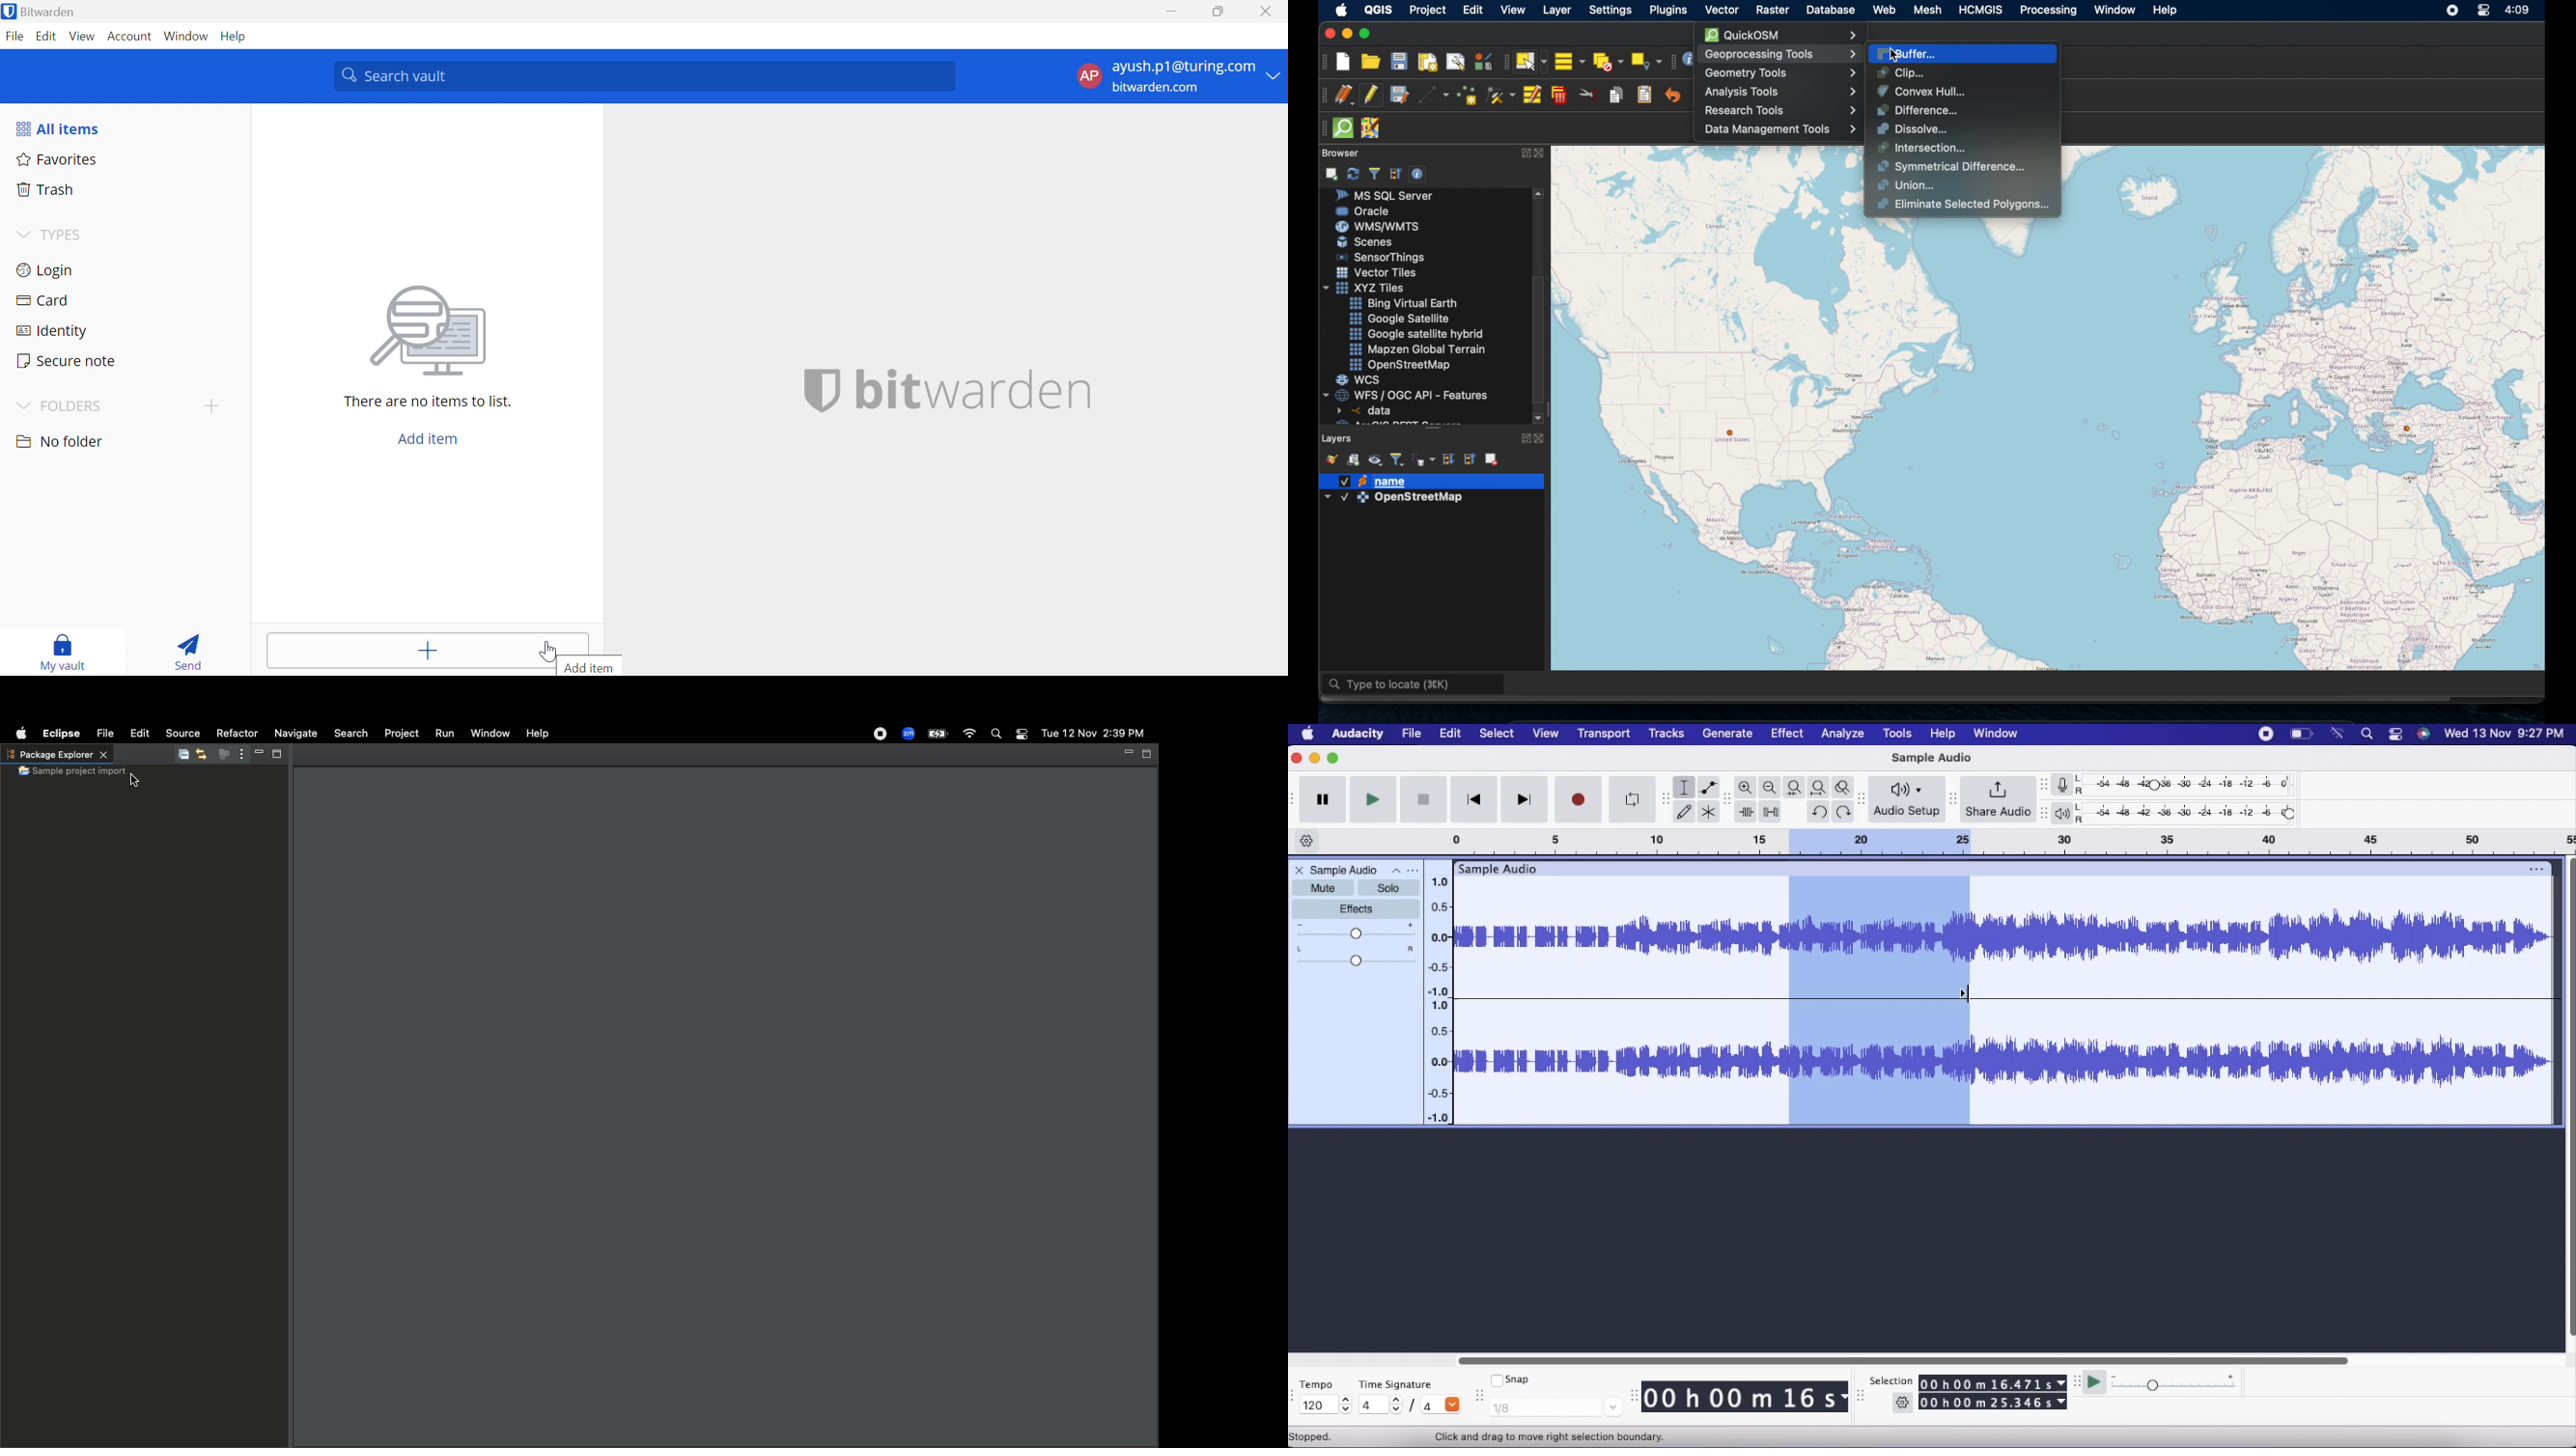 Image resolution: width=2576 pixels, height=1456 pixels. I want to click on Skip to End, so click(1526, 800).